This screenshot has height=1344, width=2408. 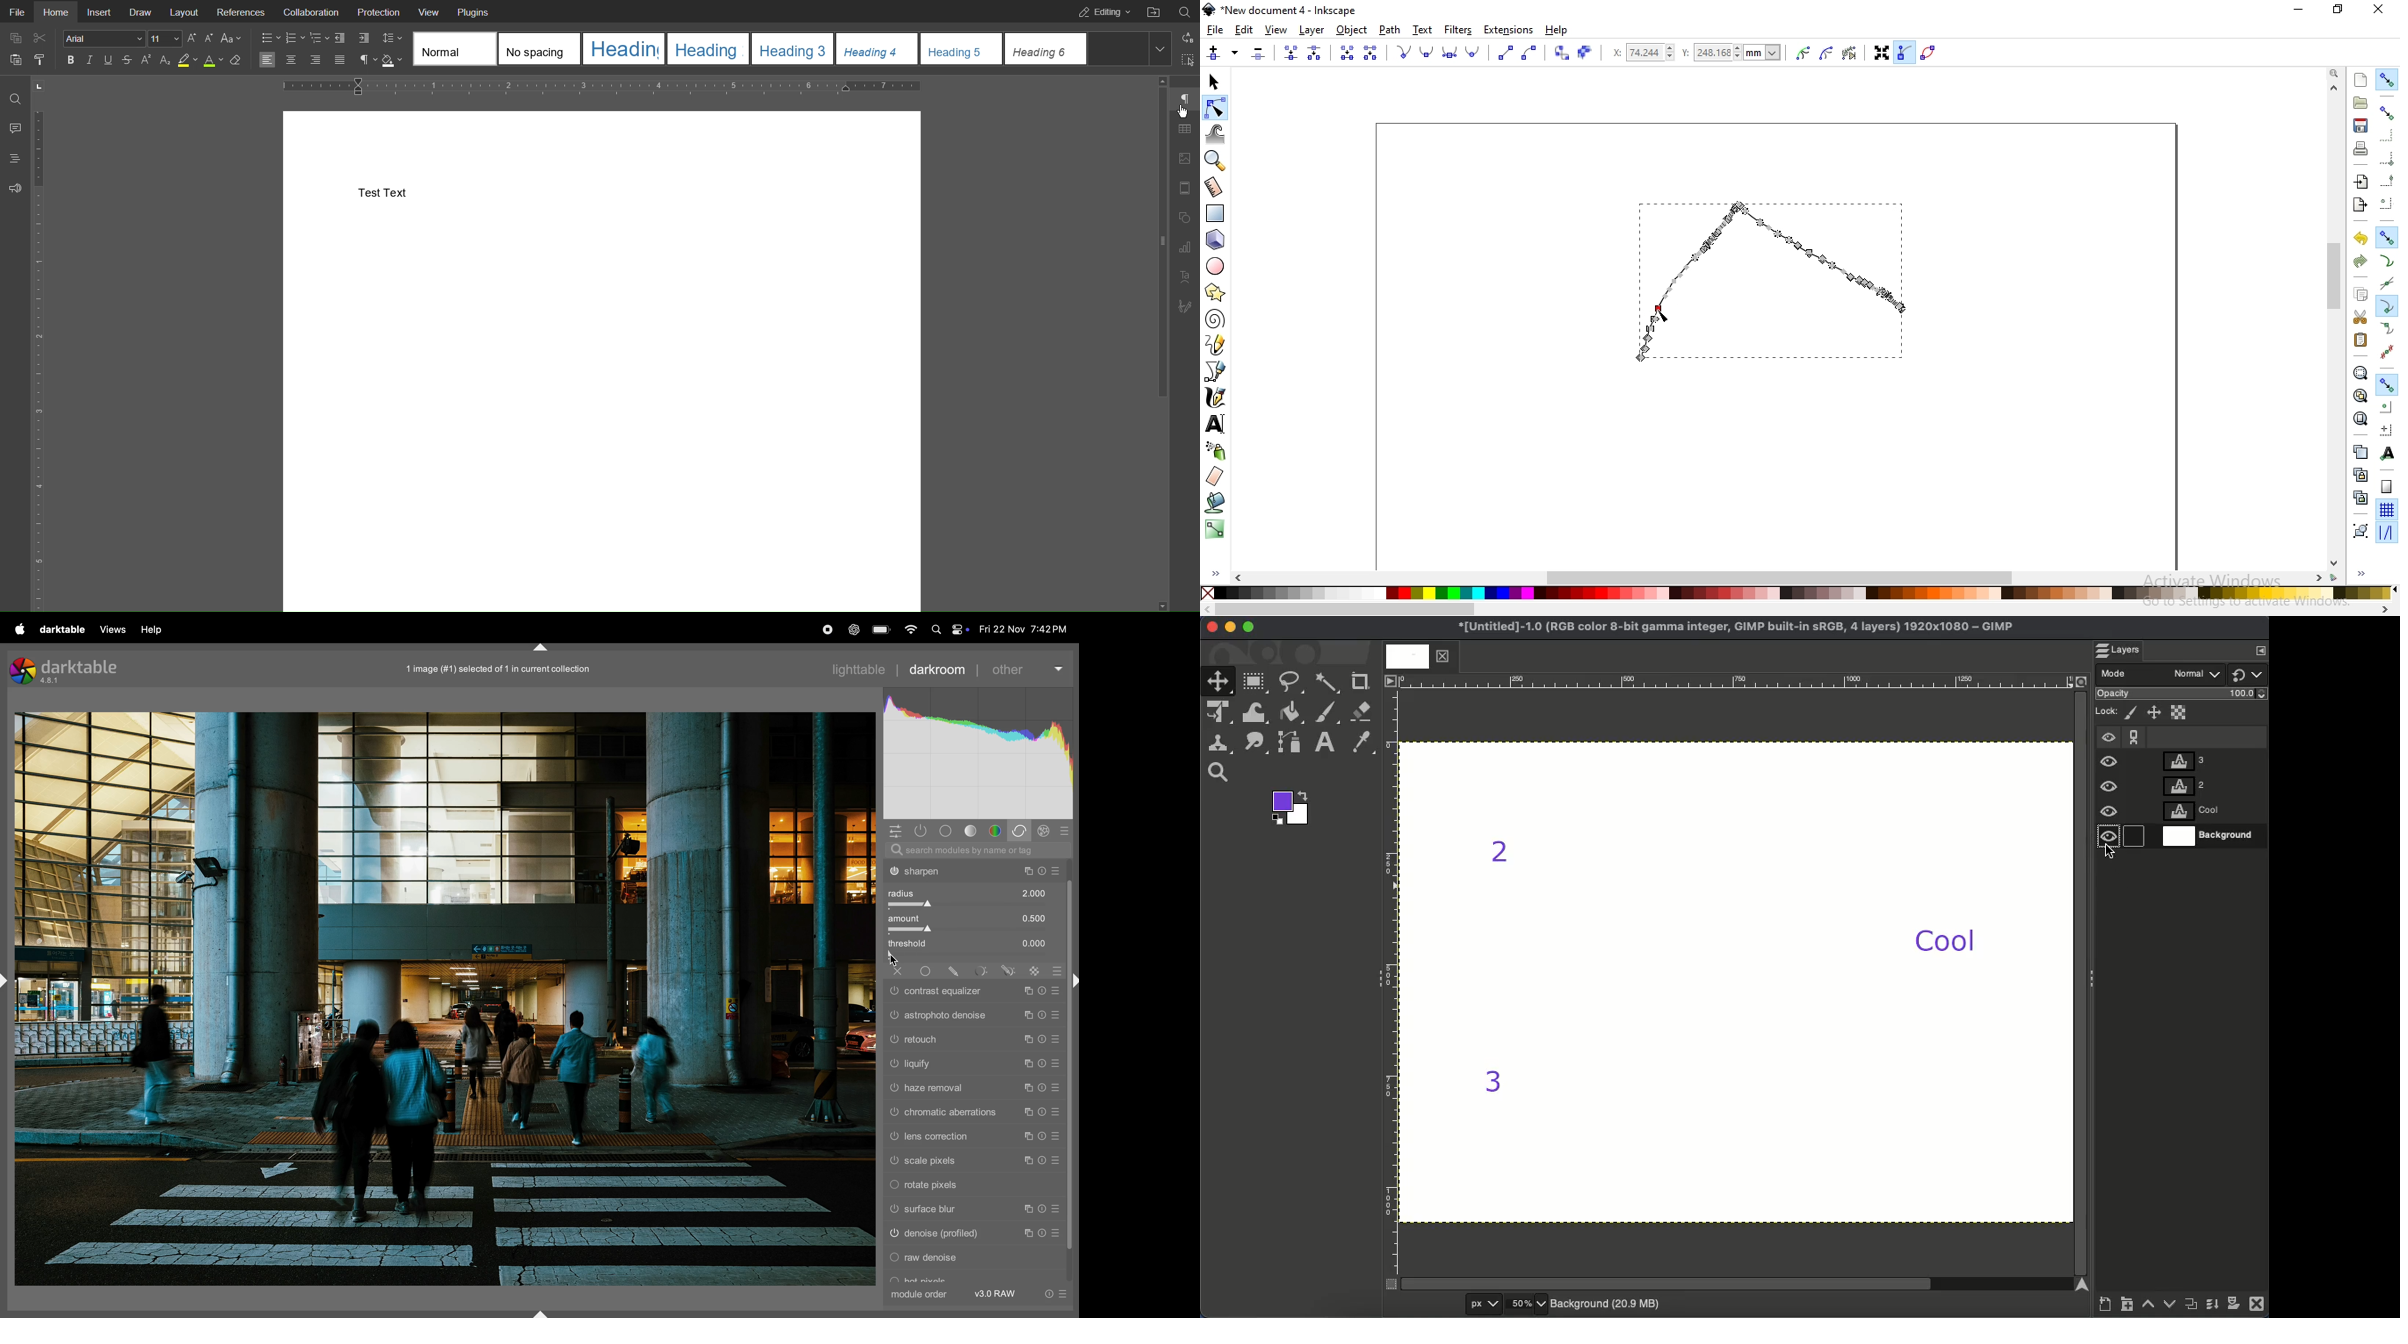 What do you see at coordinates (165, 61) in the screenshot?
I see `Subscript` at bounding box center [165, 61].